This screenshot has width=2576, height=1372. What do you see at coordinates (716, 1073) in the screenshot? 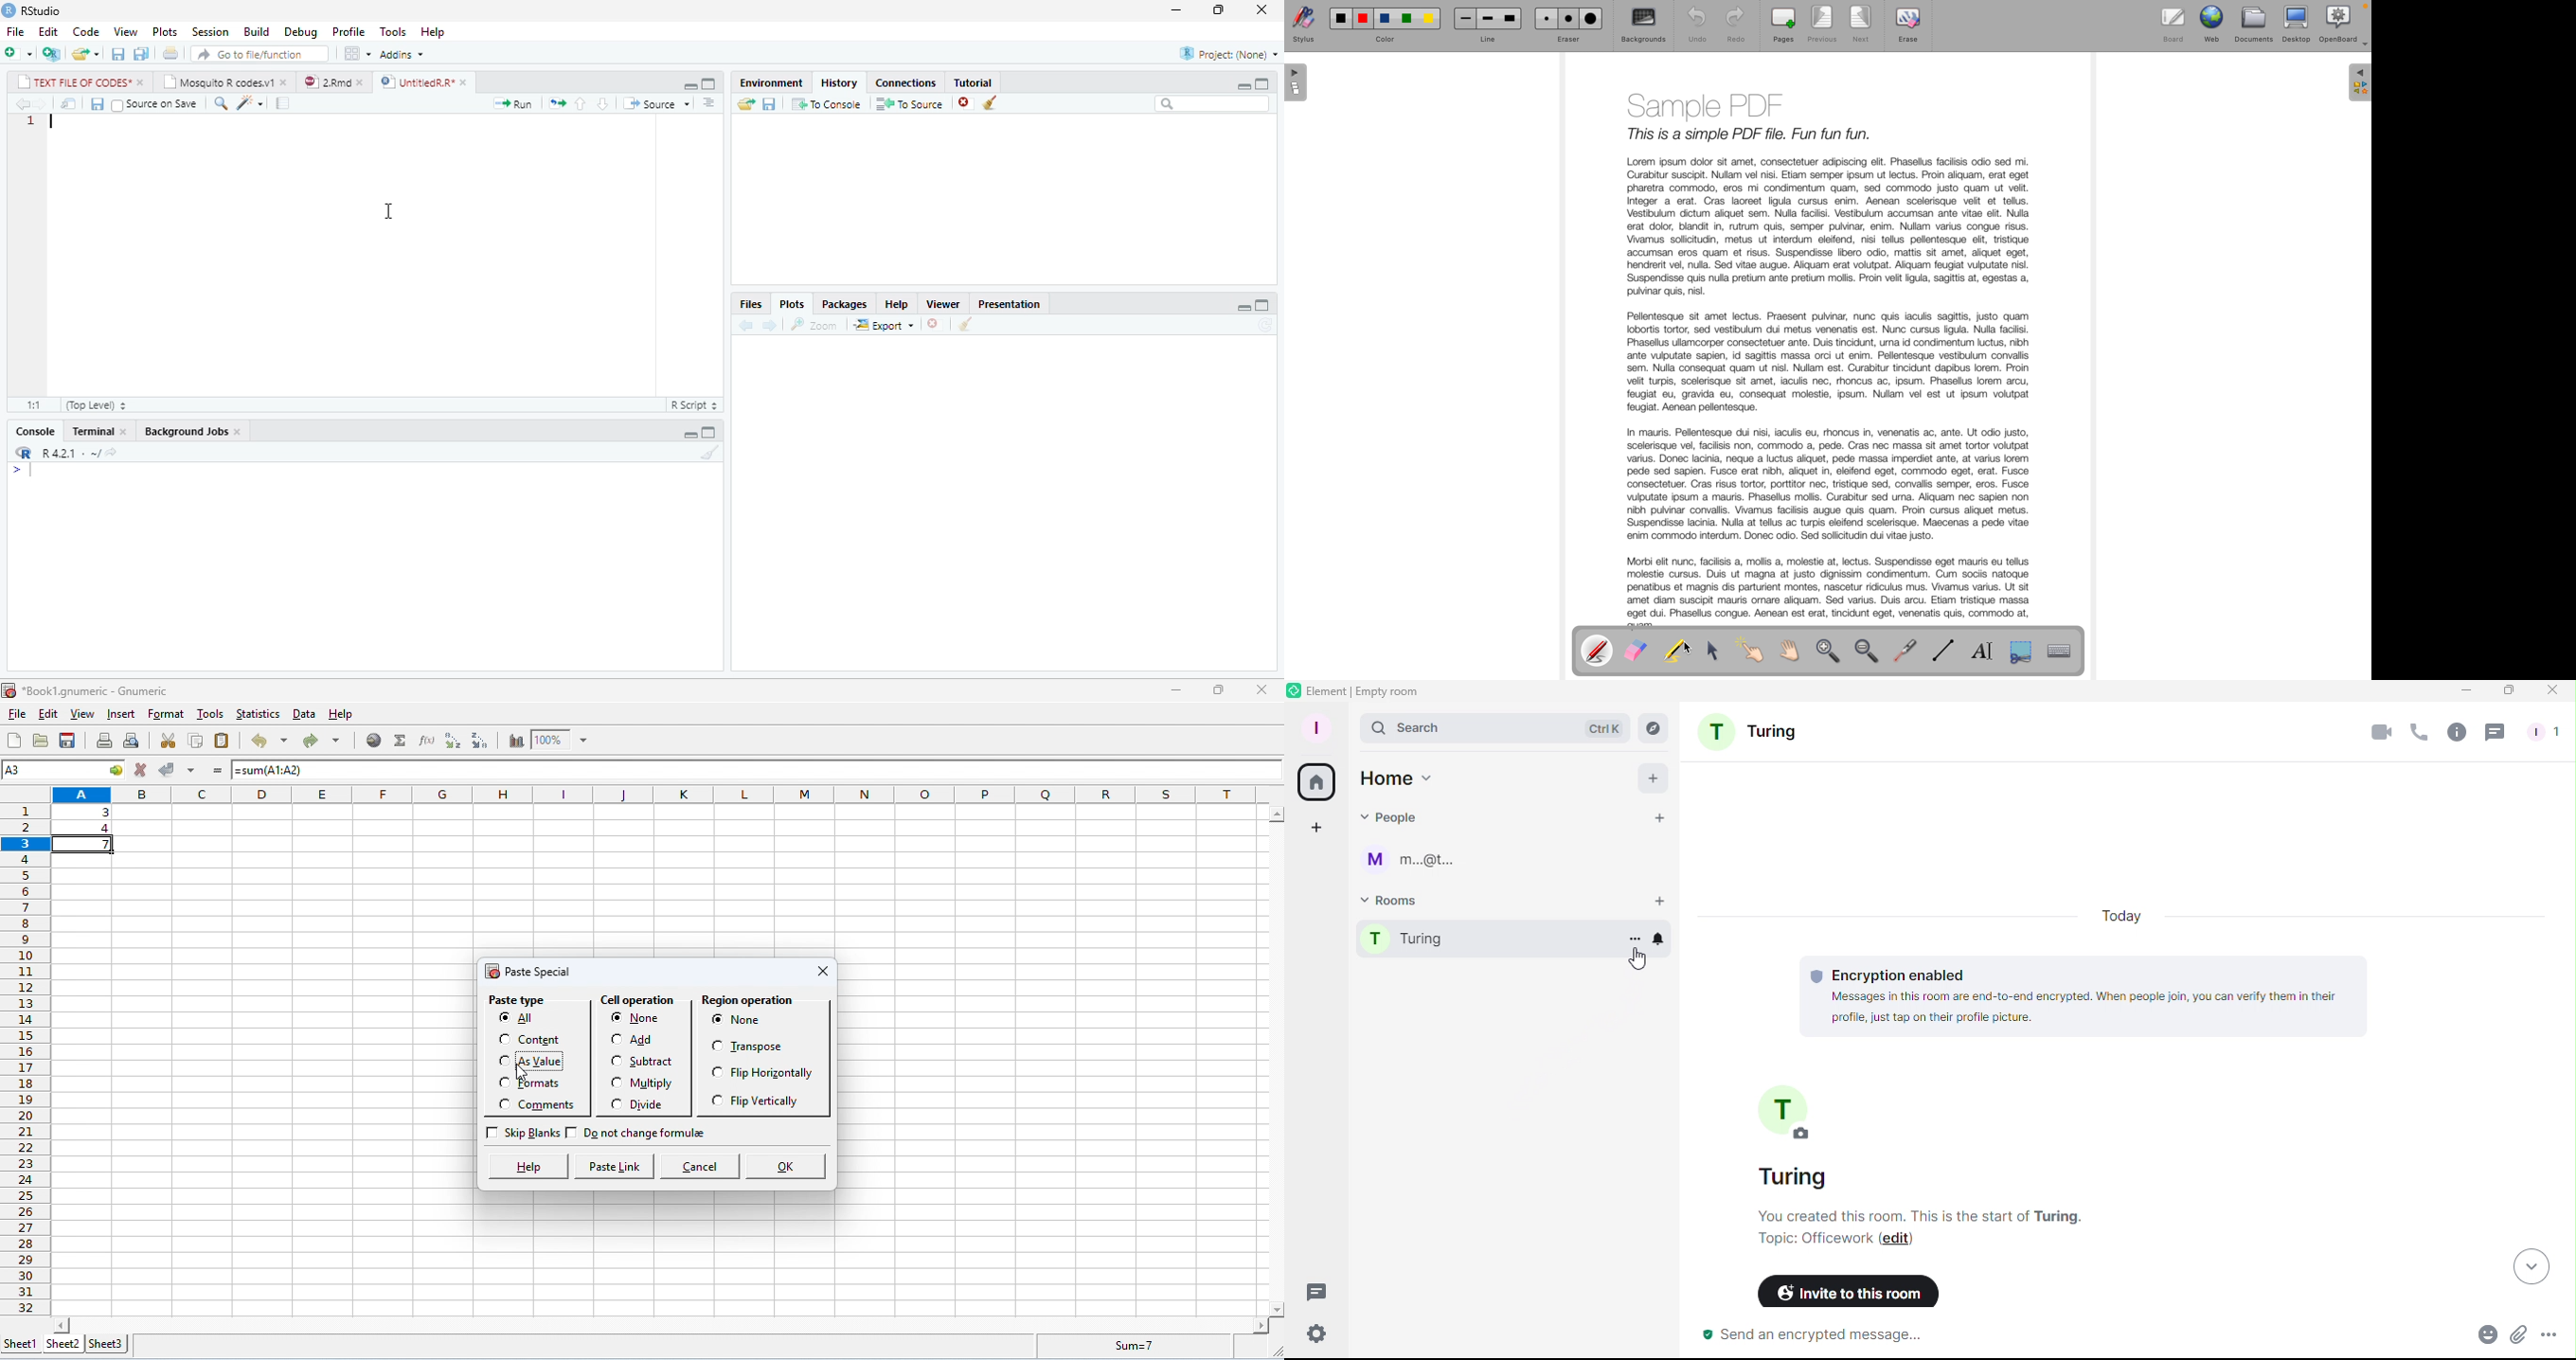
I see `Checkbox` at bounding box center [716, 1073].